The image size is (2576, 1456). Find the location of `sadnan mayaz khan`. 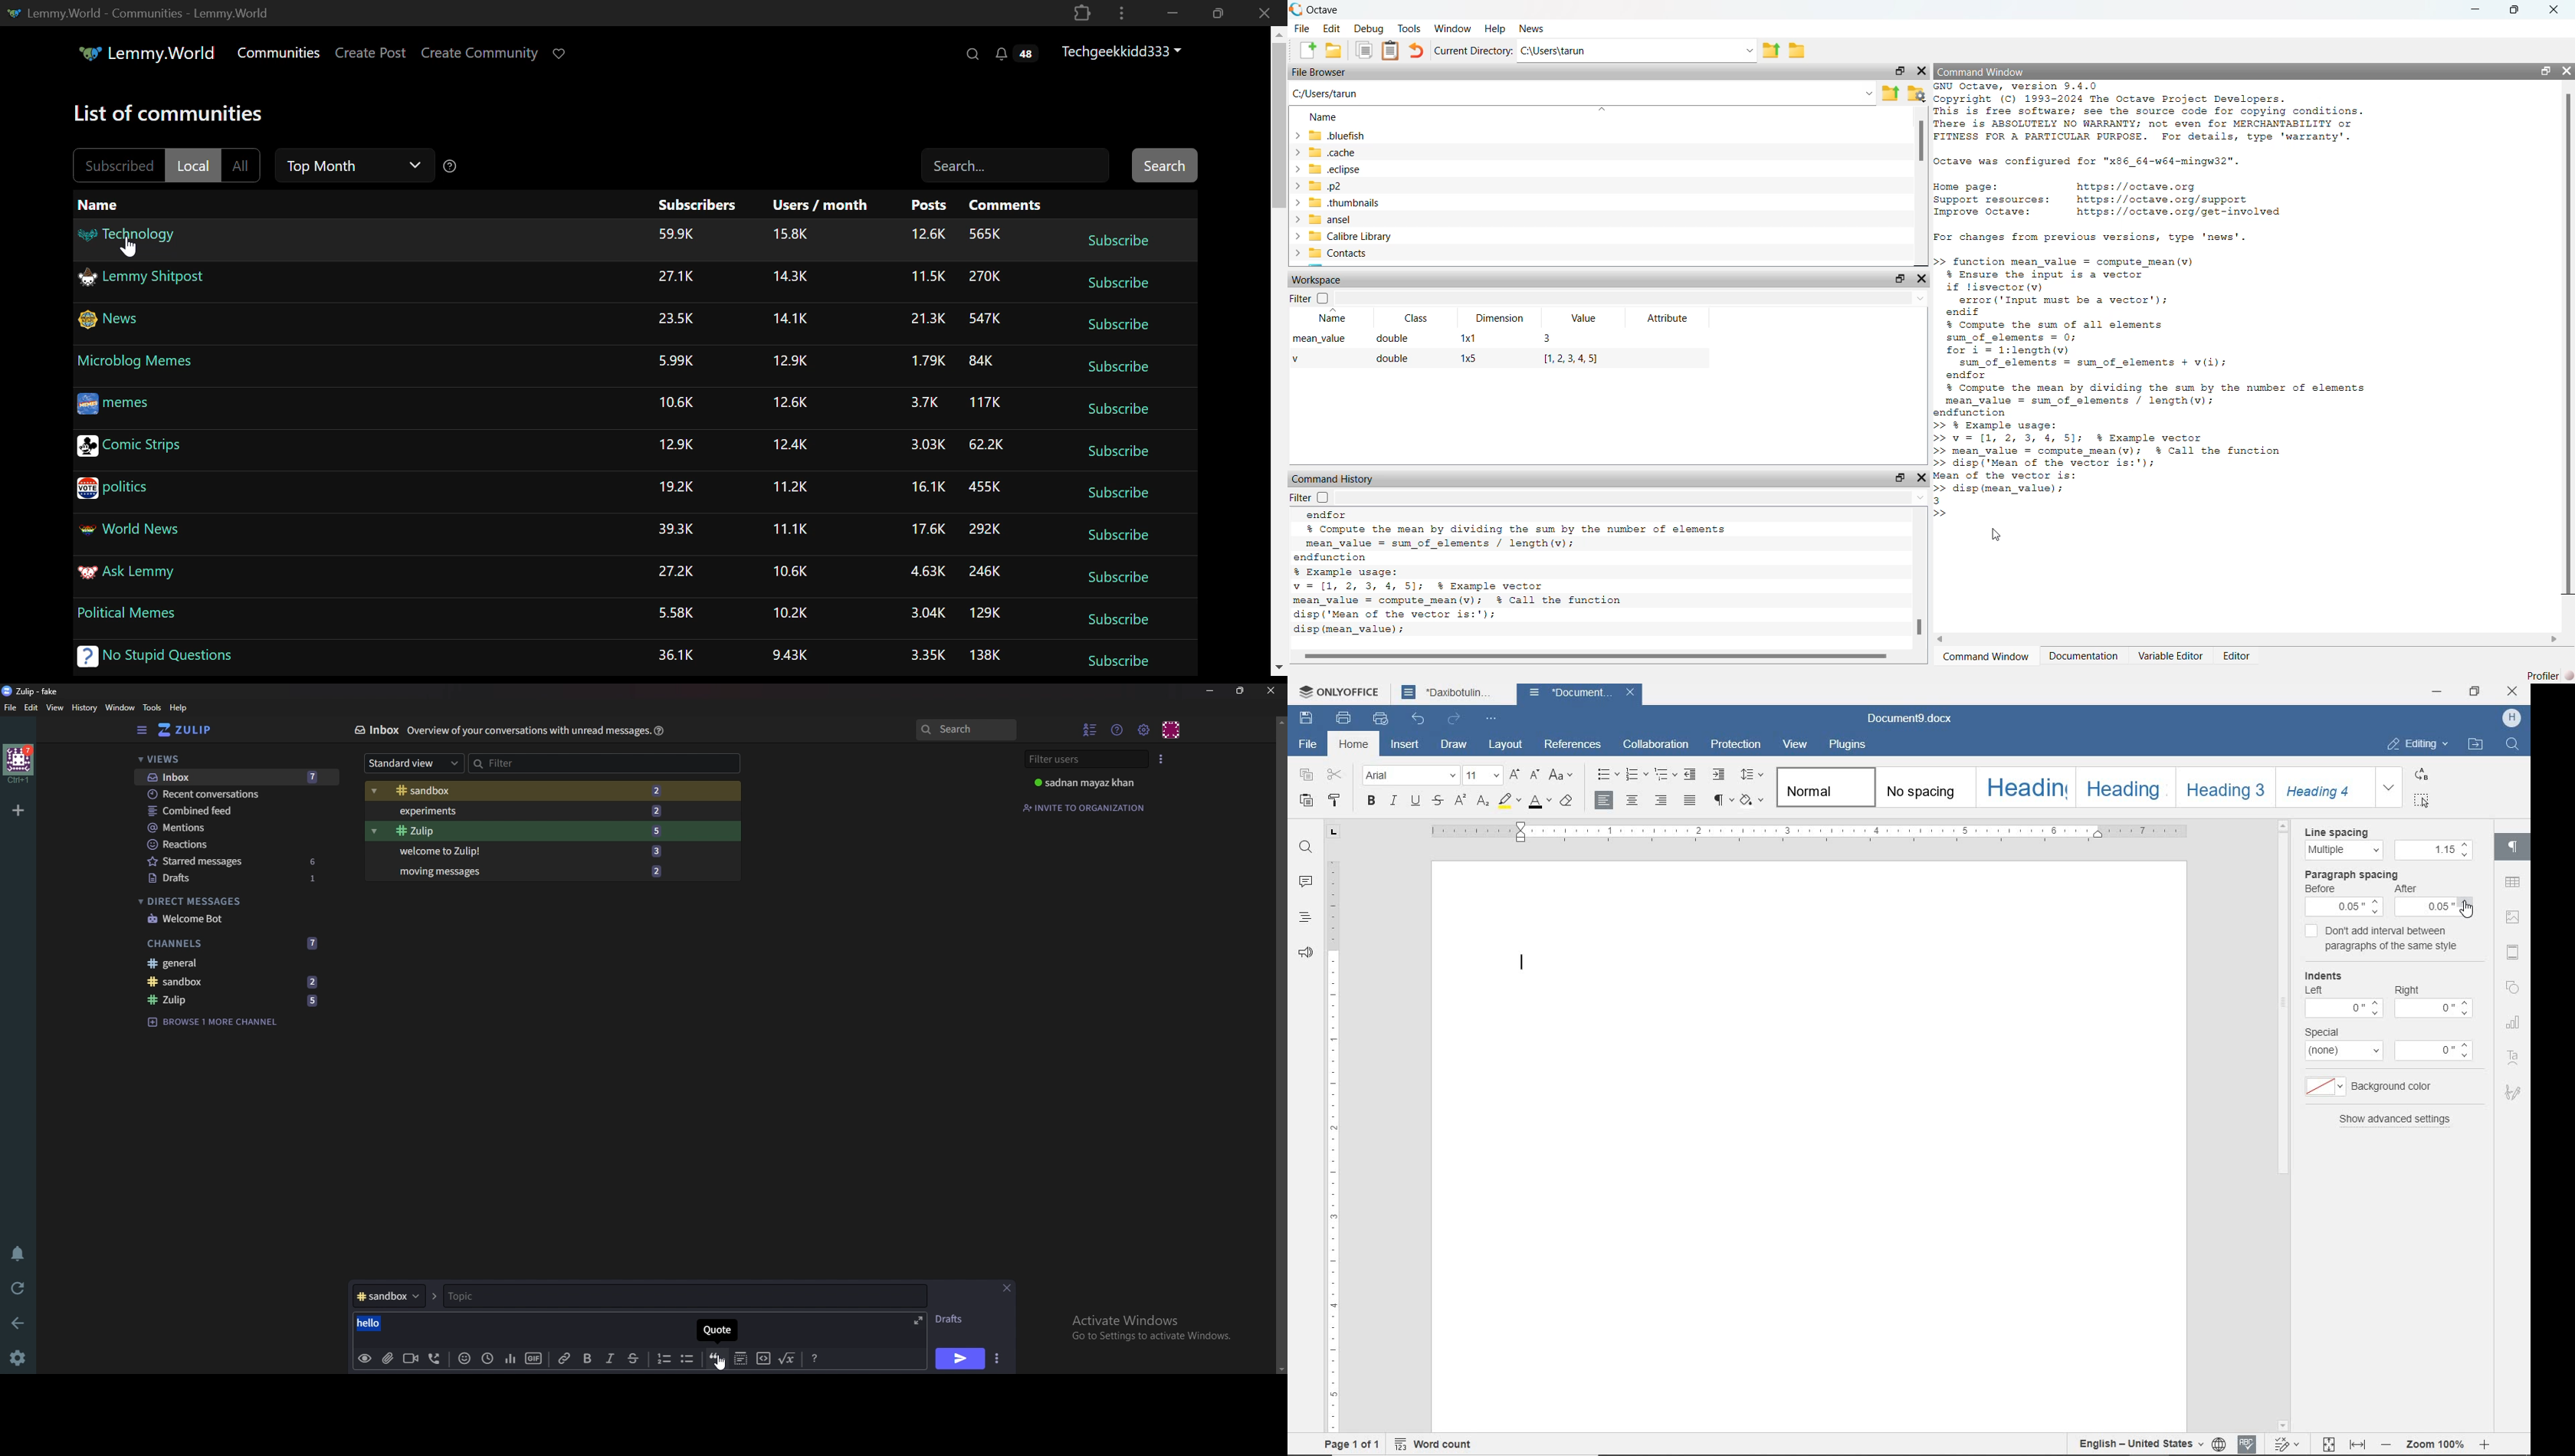

sadnan mayaz khan is located at coordinates (1086, 784).